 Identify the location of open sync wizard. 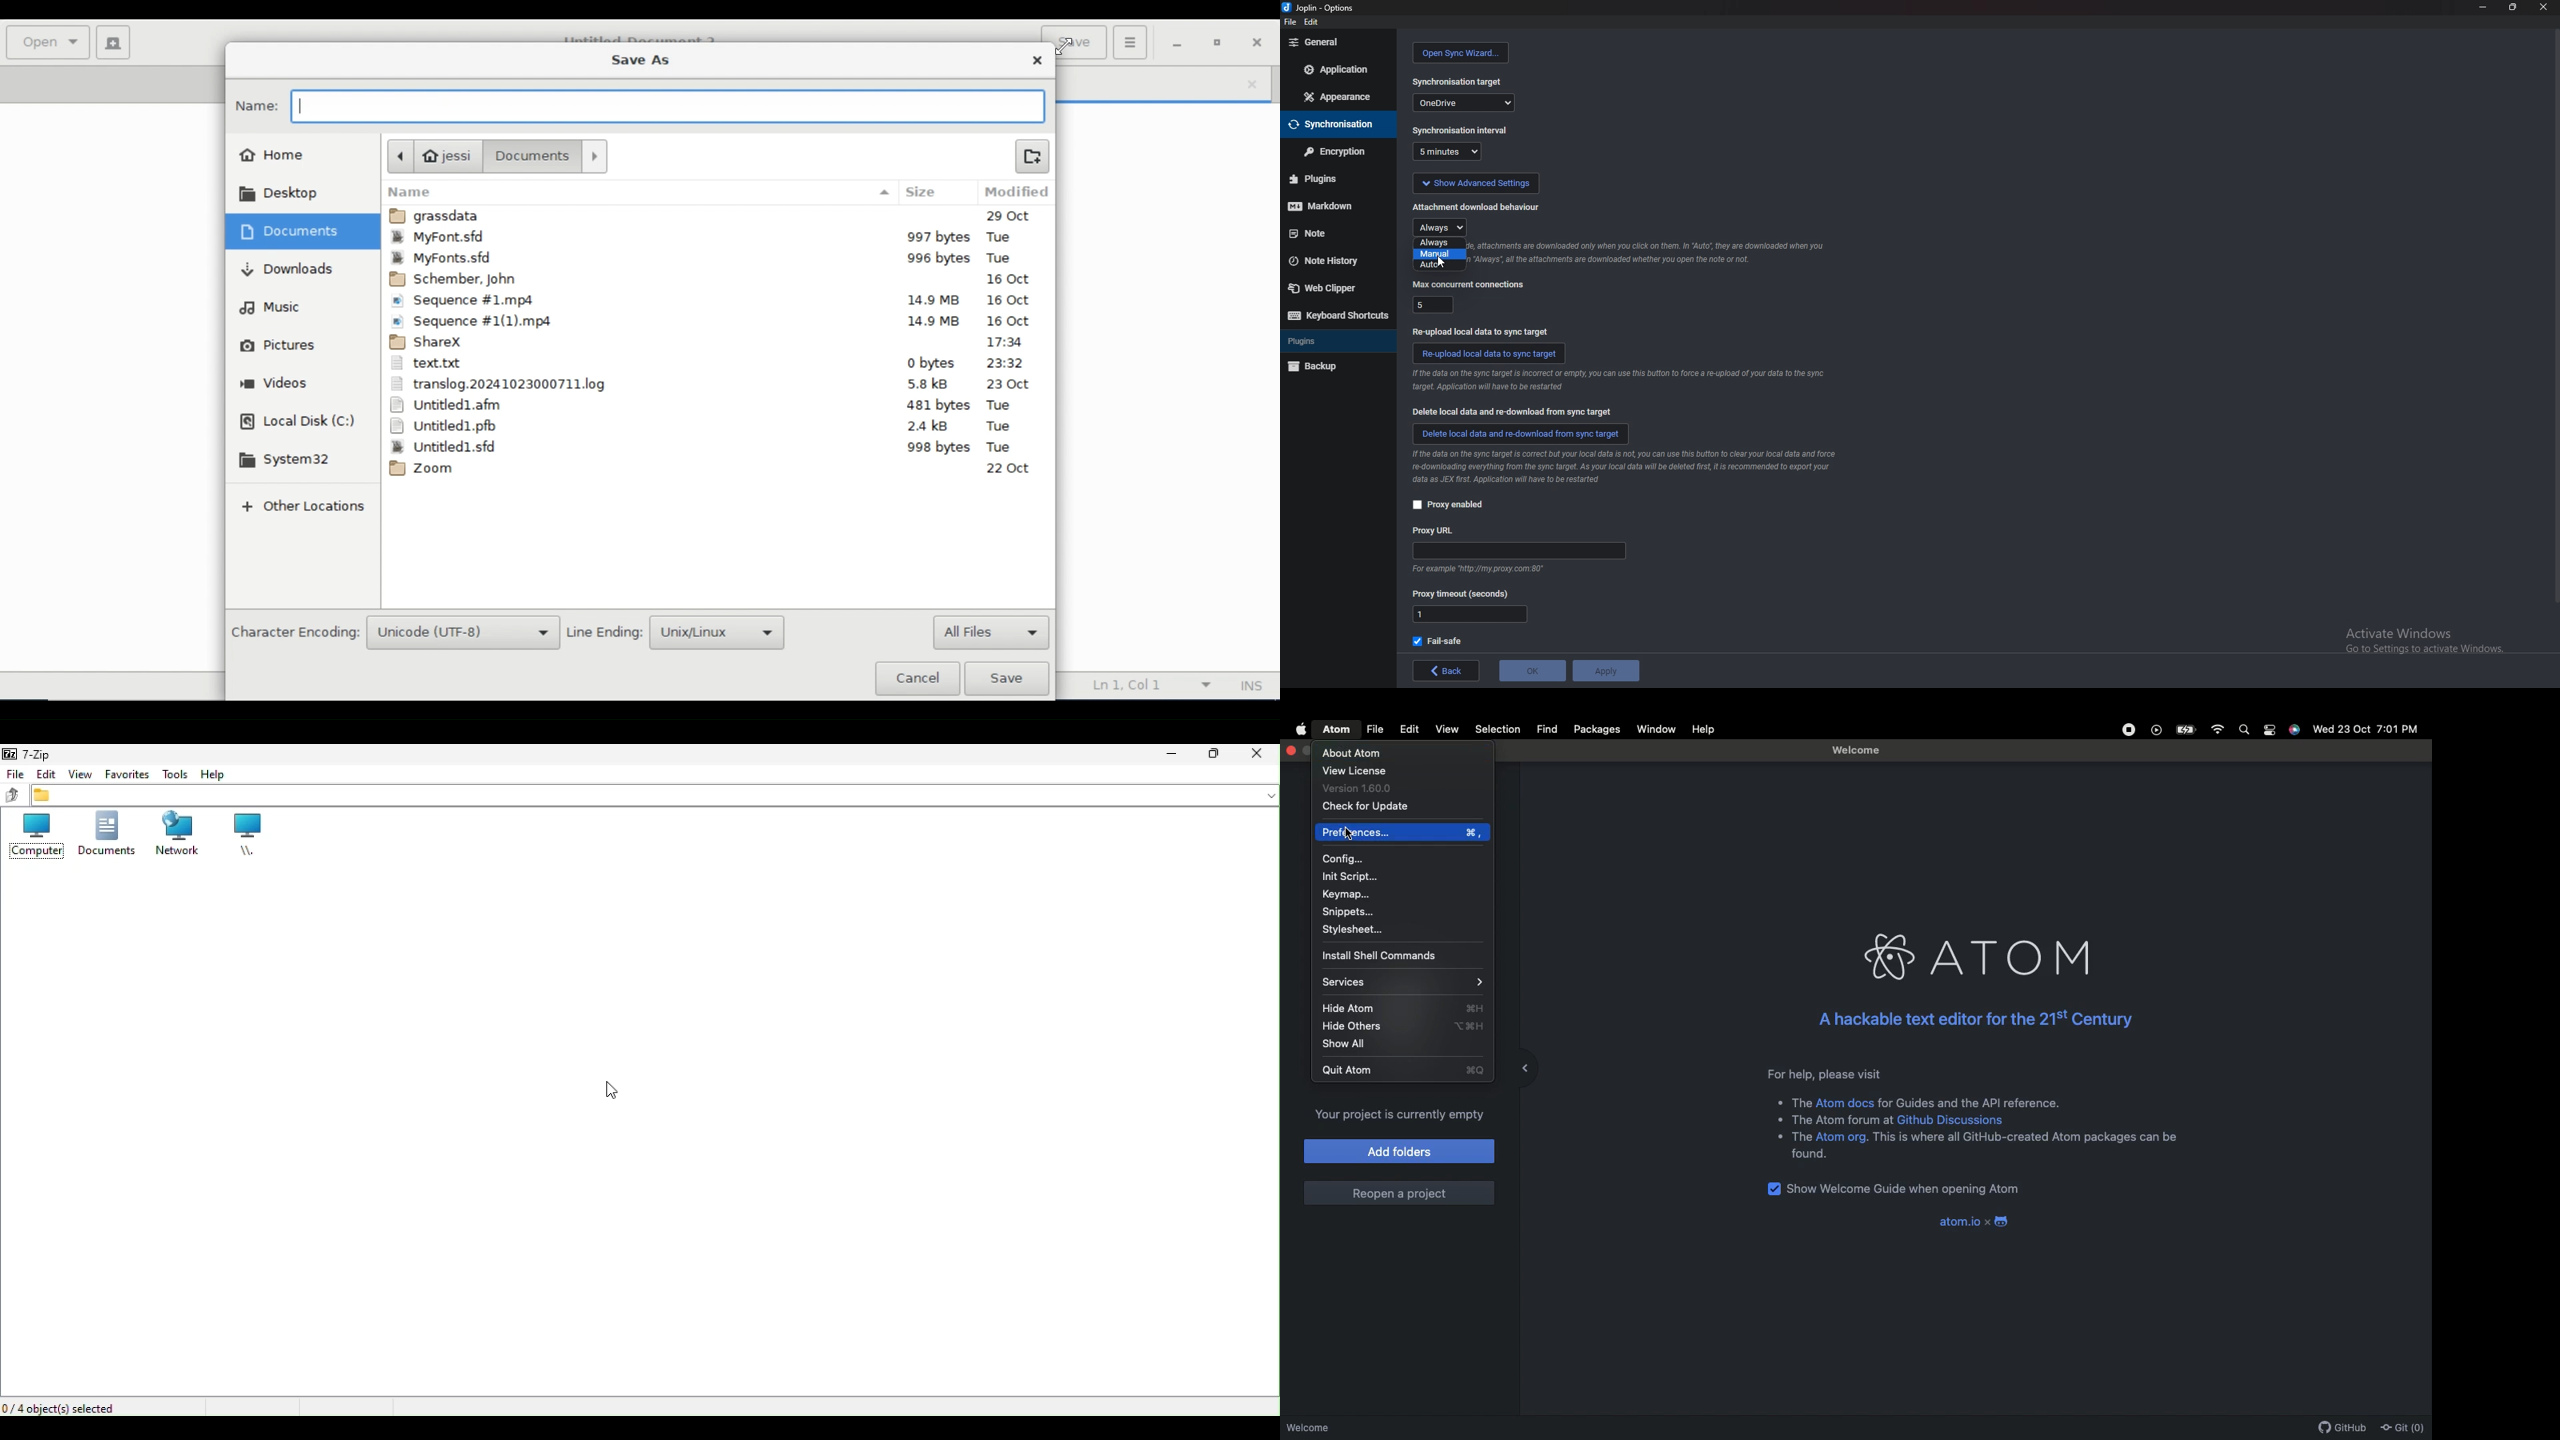
(1461, 53).